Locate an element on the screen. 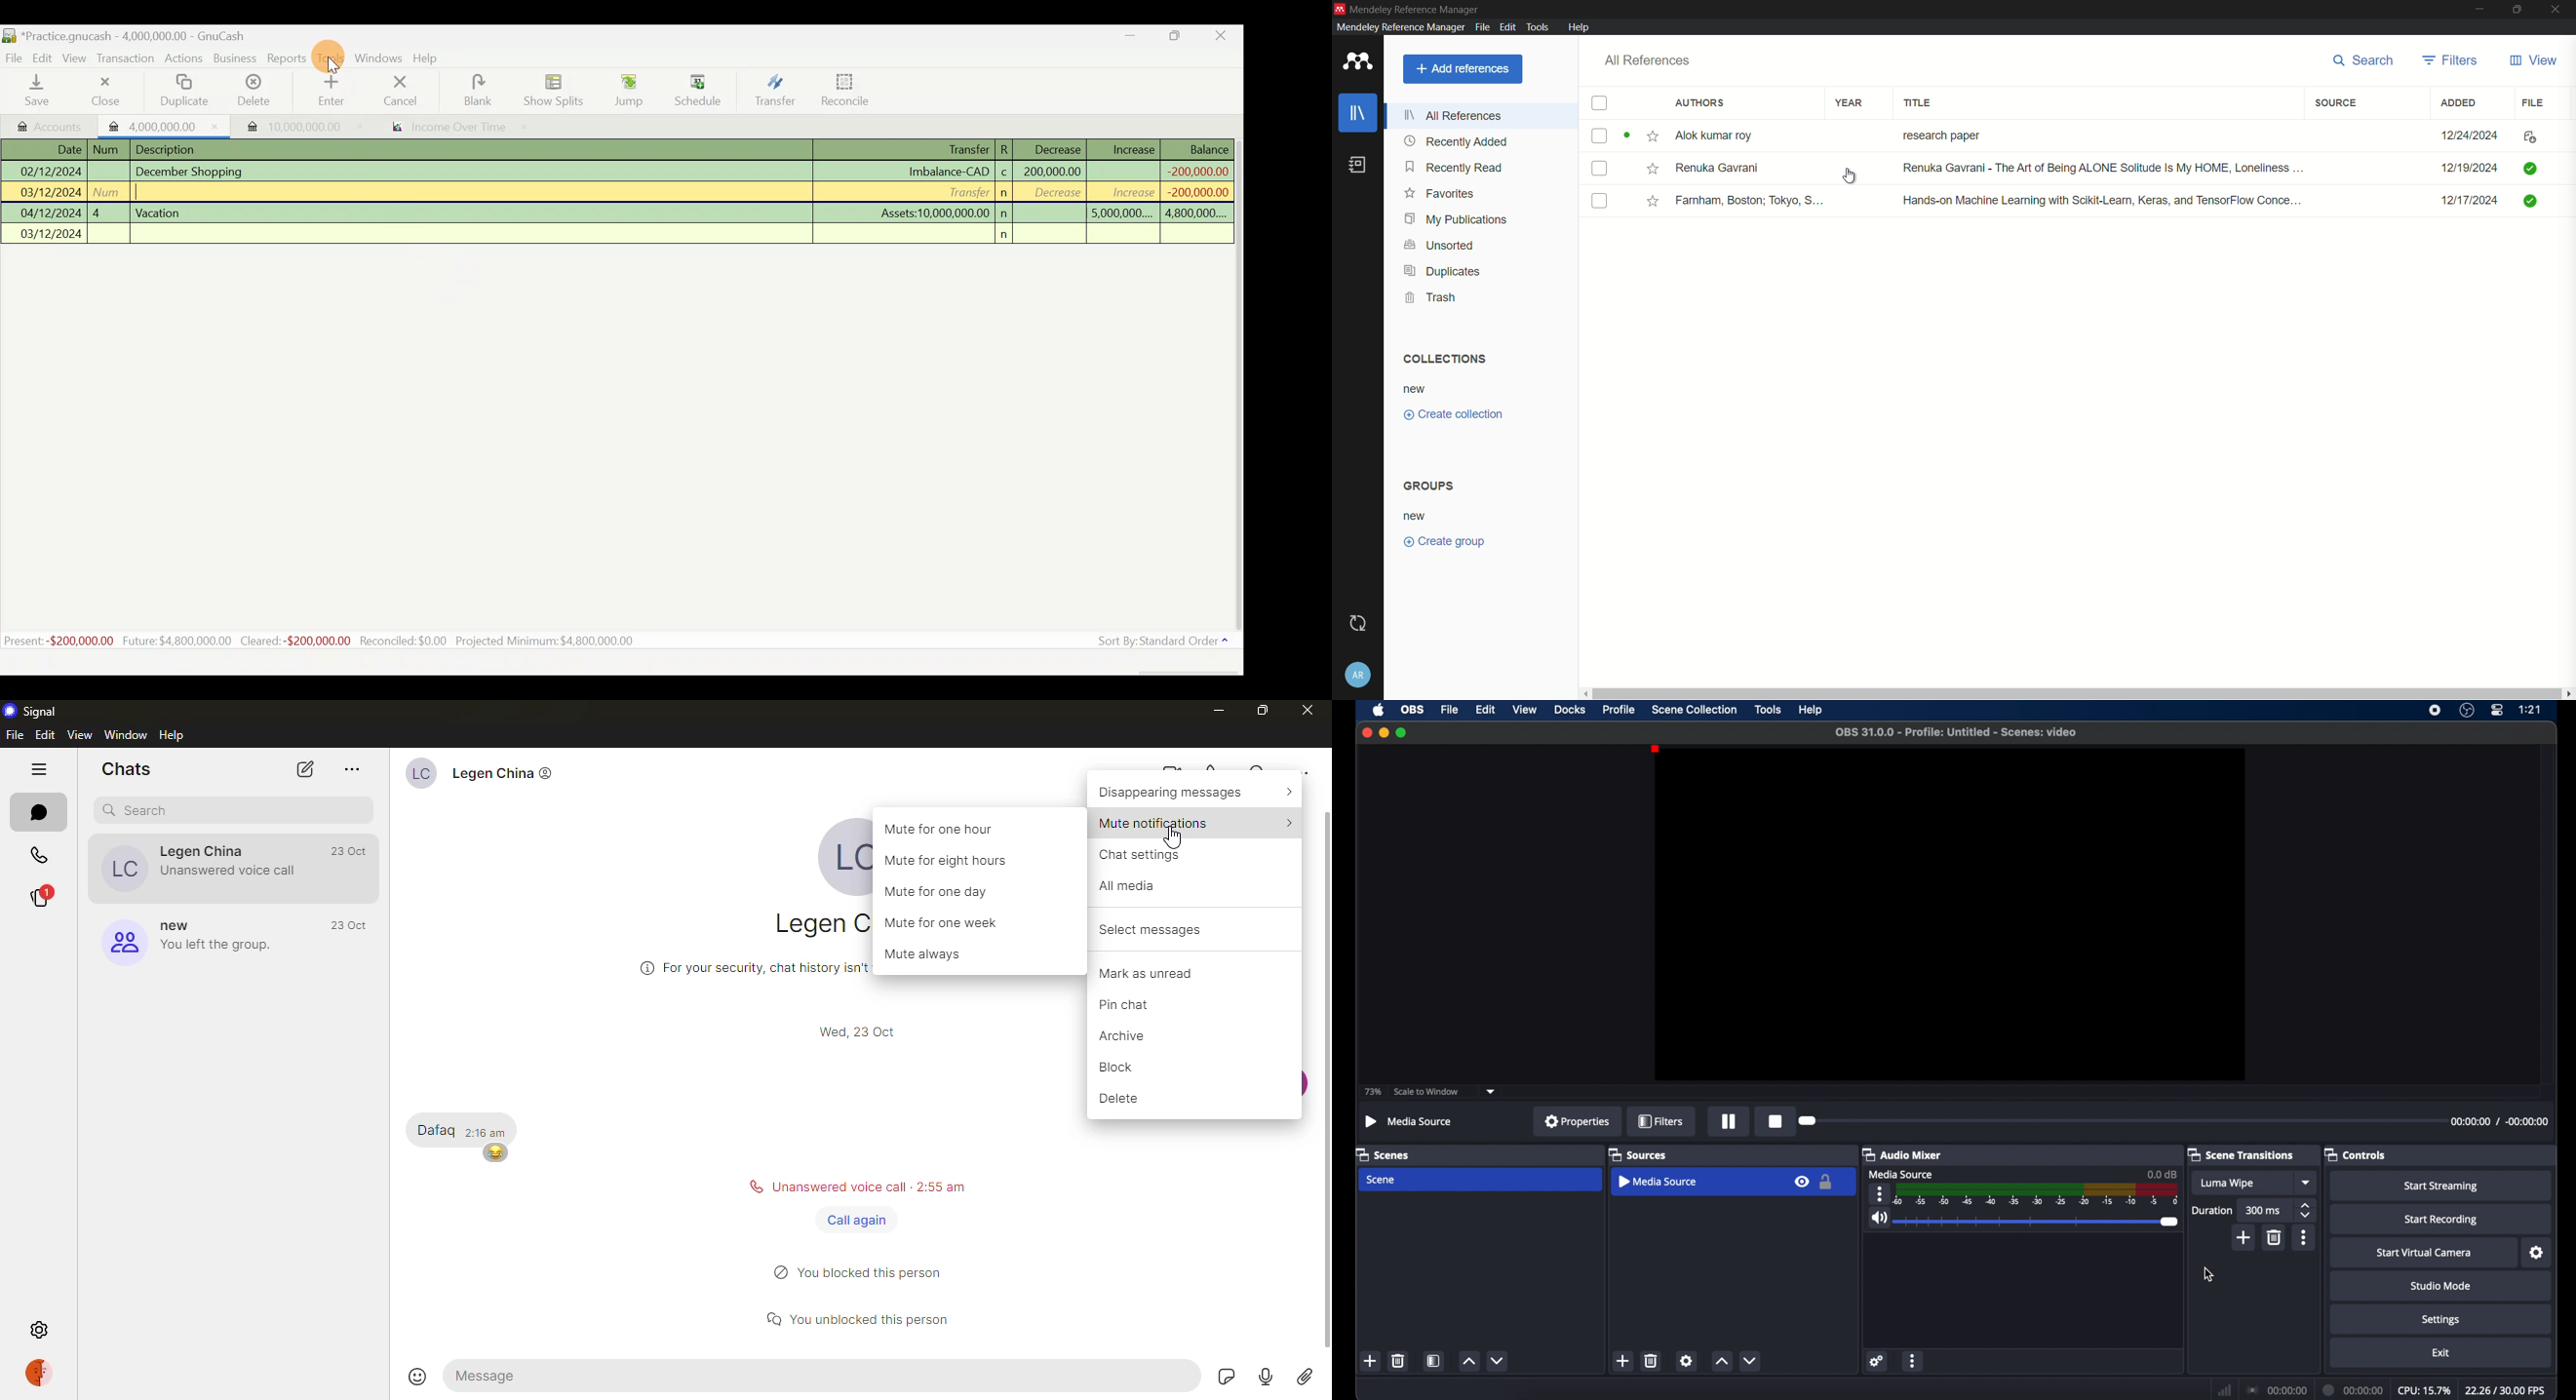  minimize is located at coordinates (1383, 732).